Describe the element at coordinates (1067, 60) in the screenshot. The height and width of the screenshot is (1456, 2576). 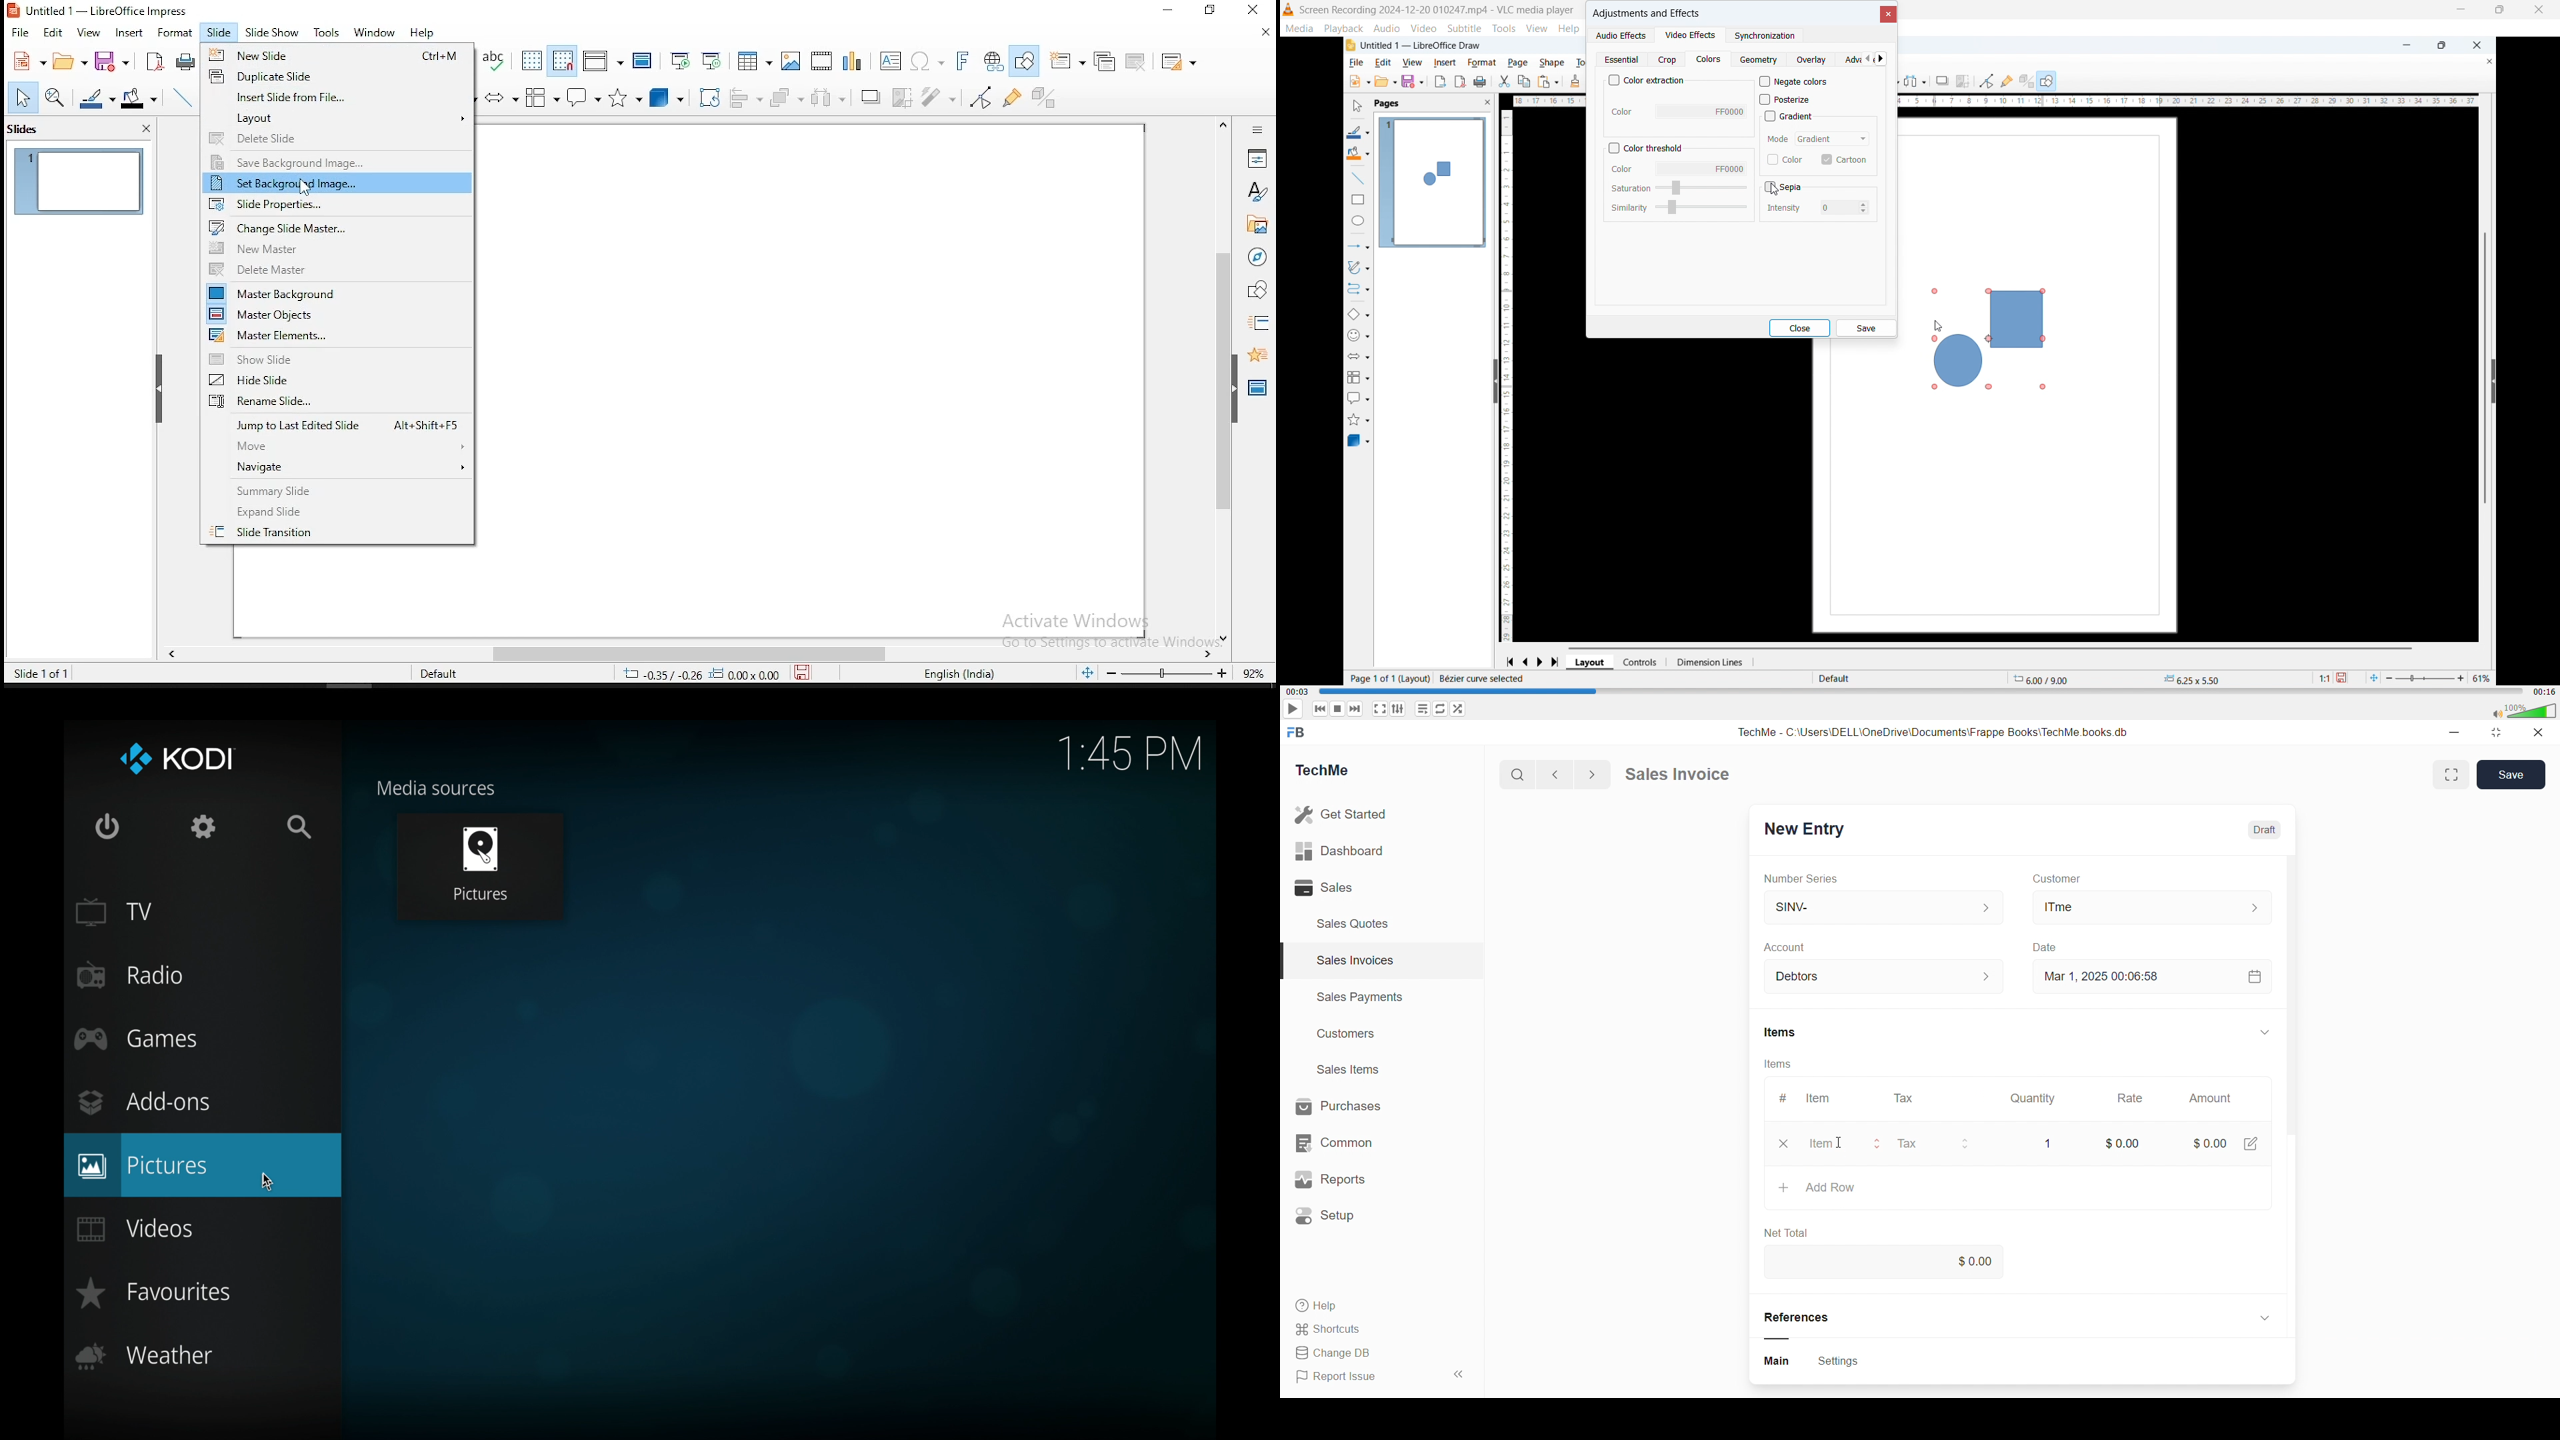
I see `new slide` at that location.